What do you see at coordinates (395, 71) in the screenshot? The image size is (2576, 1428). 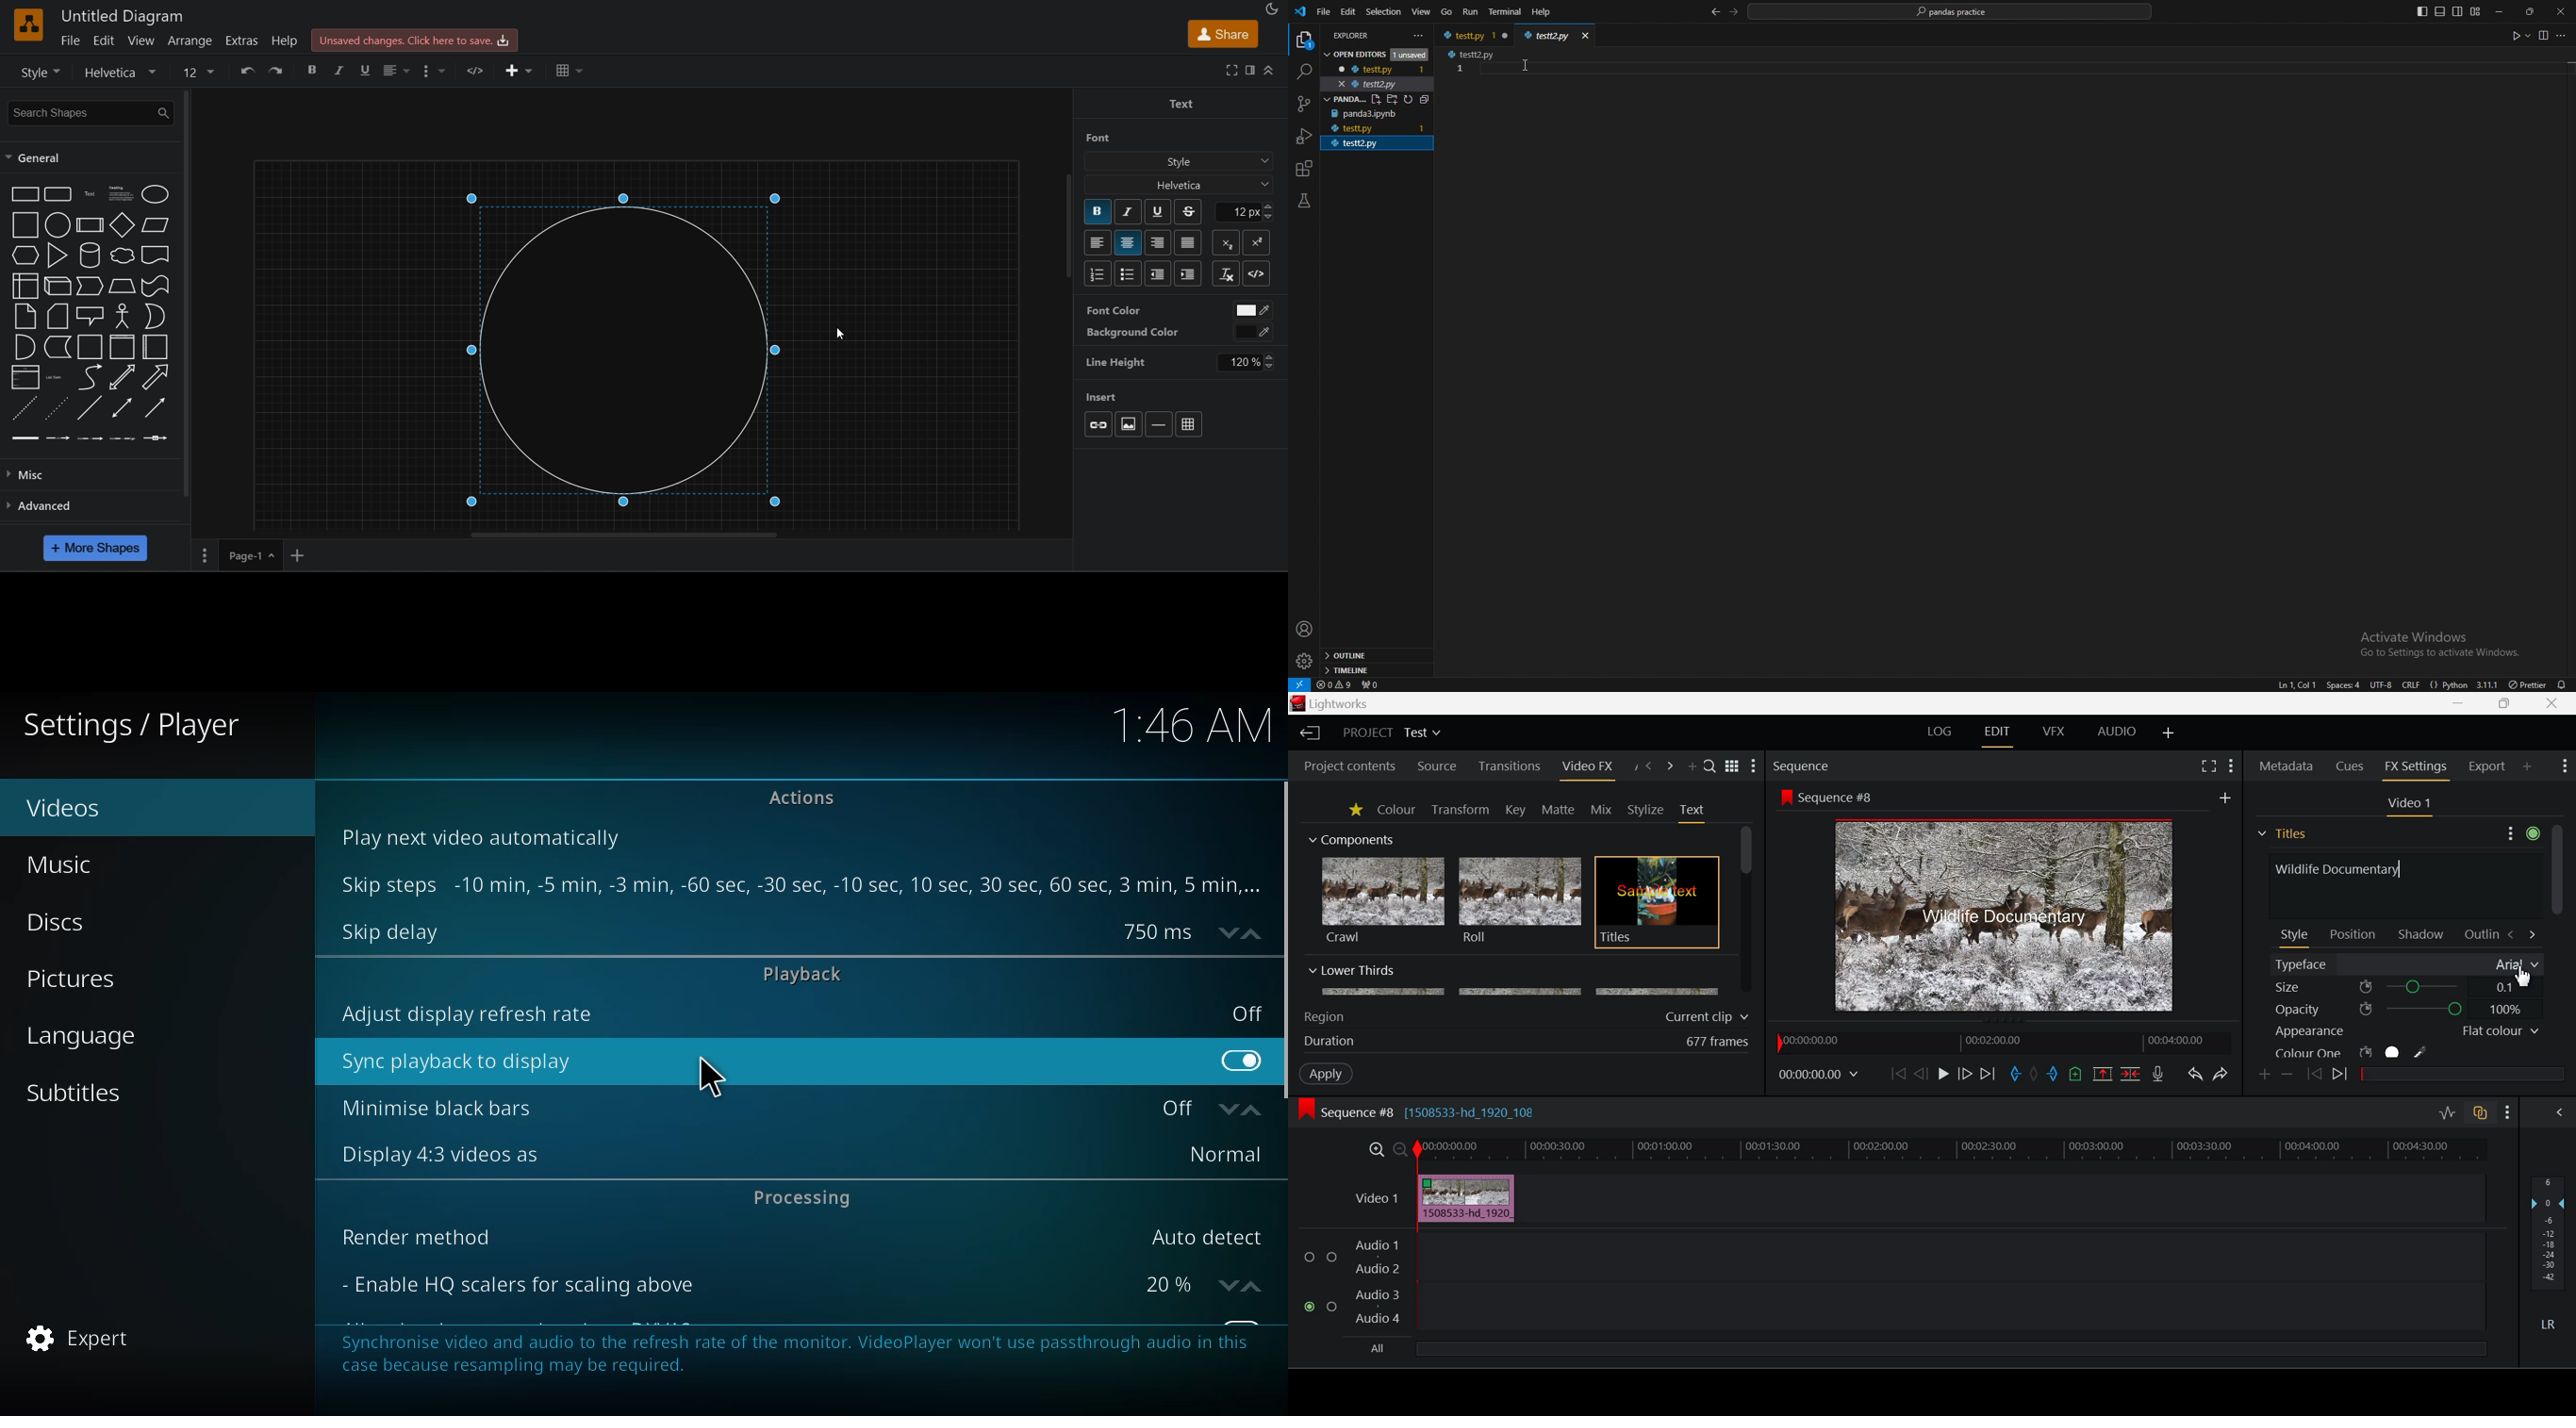 I see `left align` at bounding box center [395, 71].